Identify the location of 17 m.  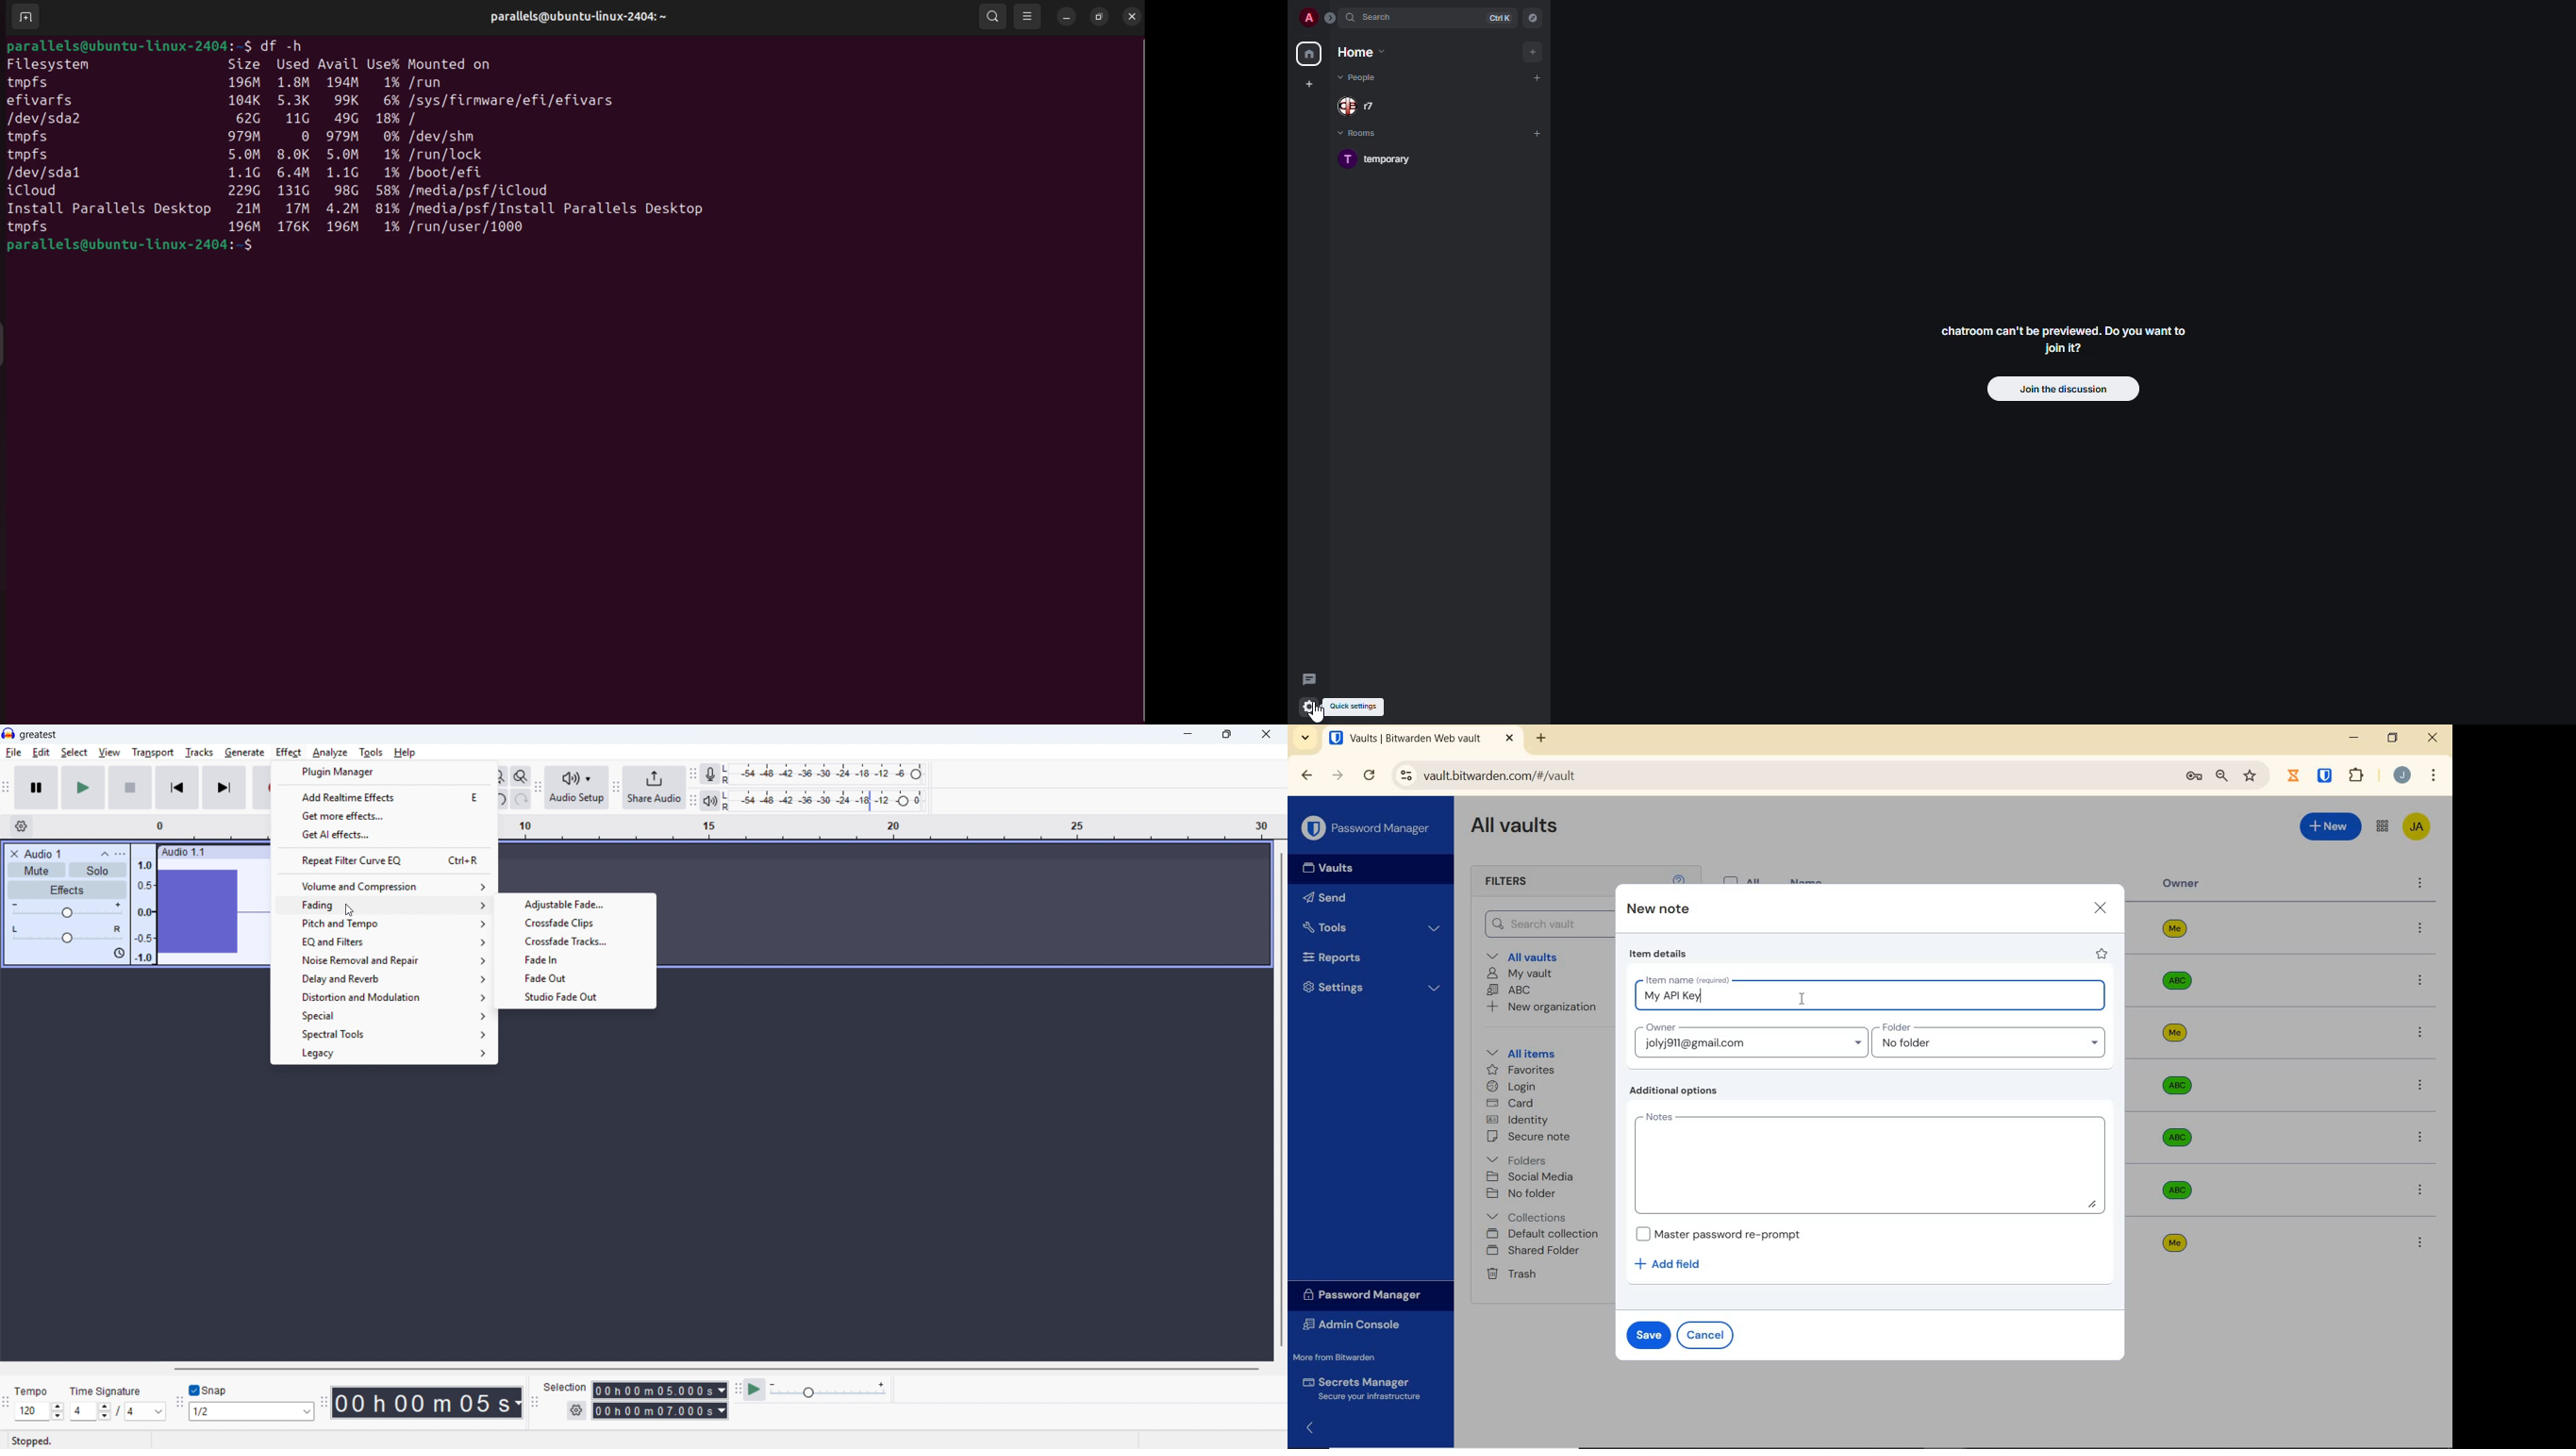
(295, 209).